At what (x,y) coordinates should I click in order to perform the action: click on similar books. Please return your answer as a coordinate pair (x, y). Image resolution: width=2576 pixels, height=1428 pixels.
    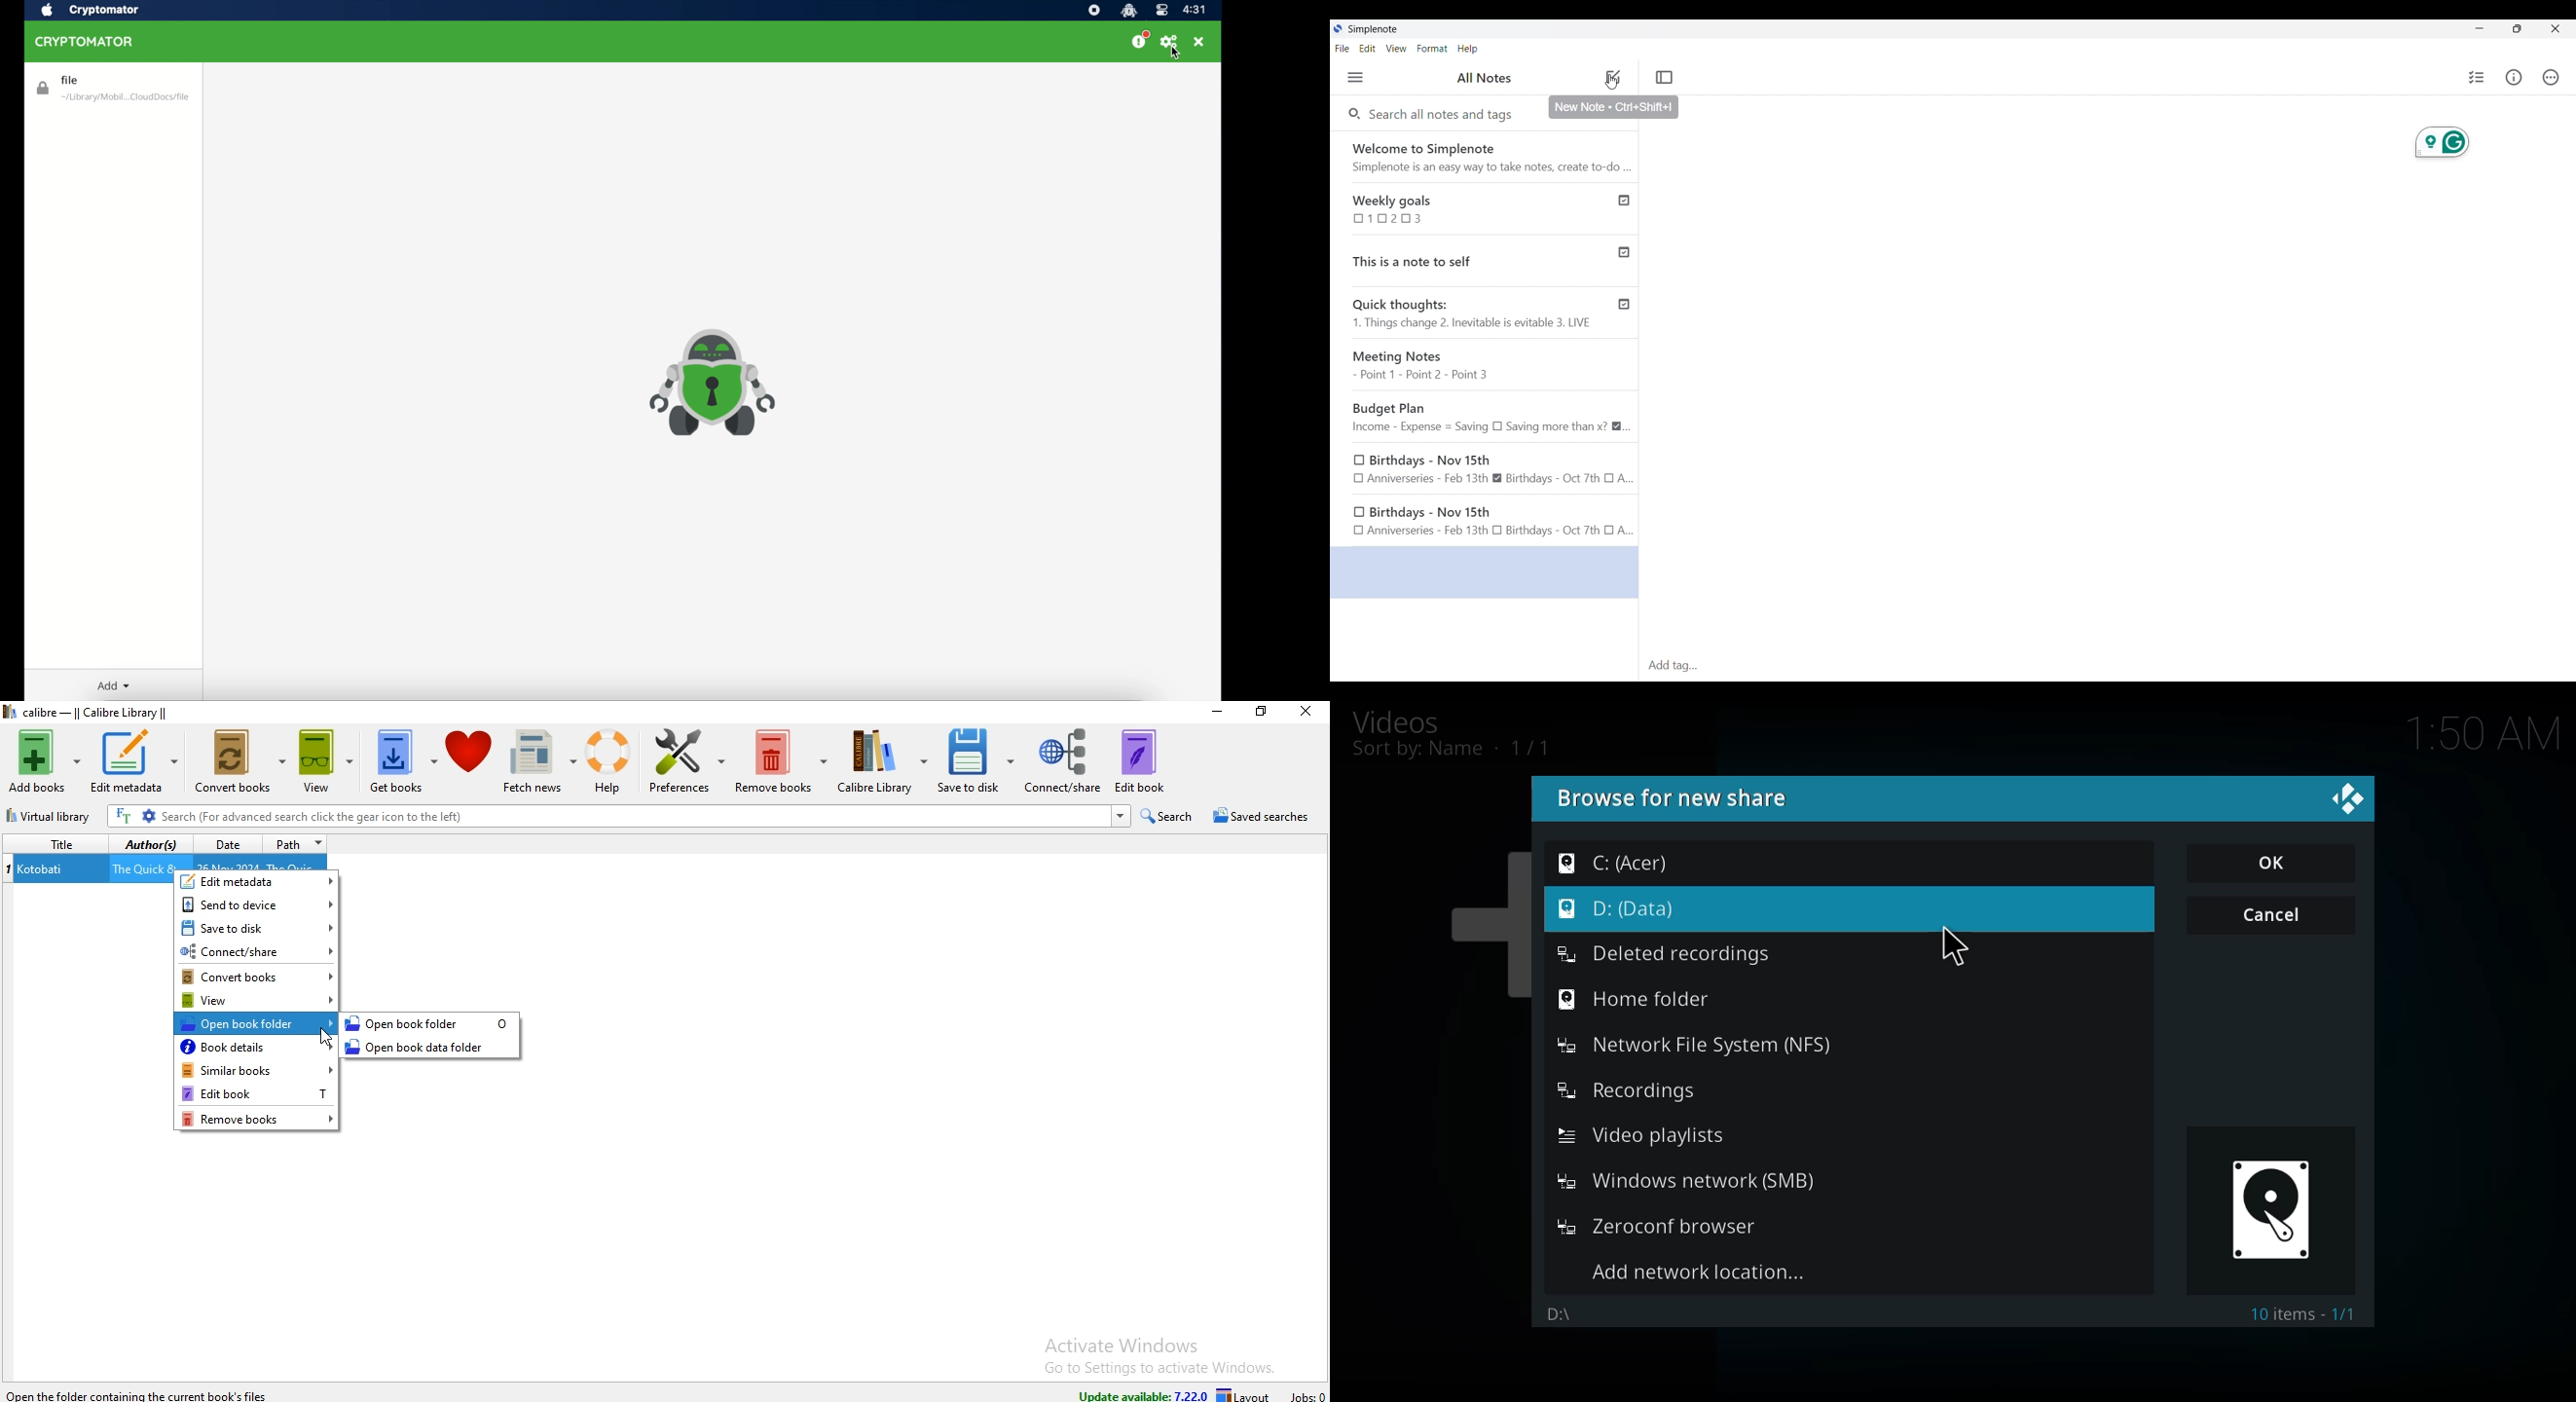
    Looking at the image, I should click on (256, 1069).